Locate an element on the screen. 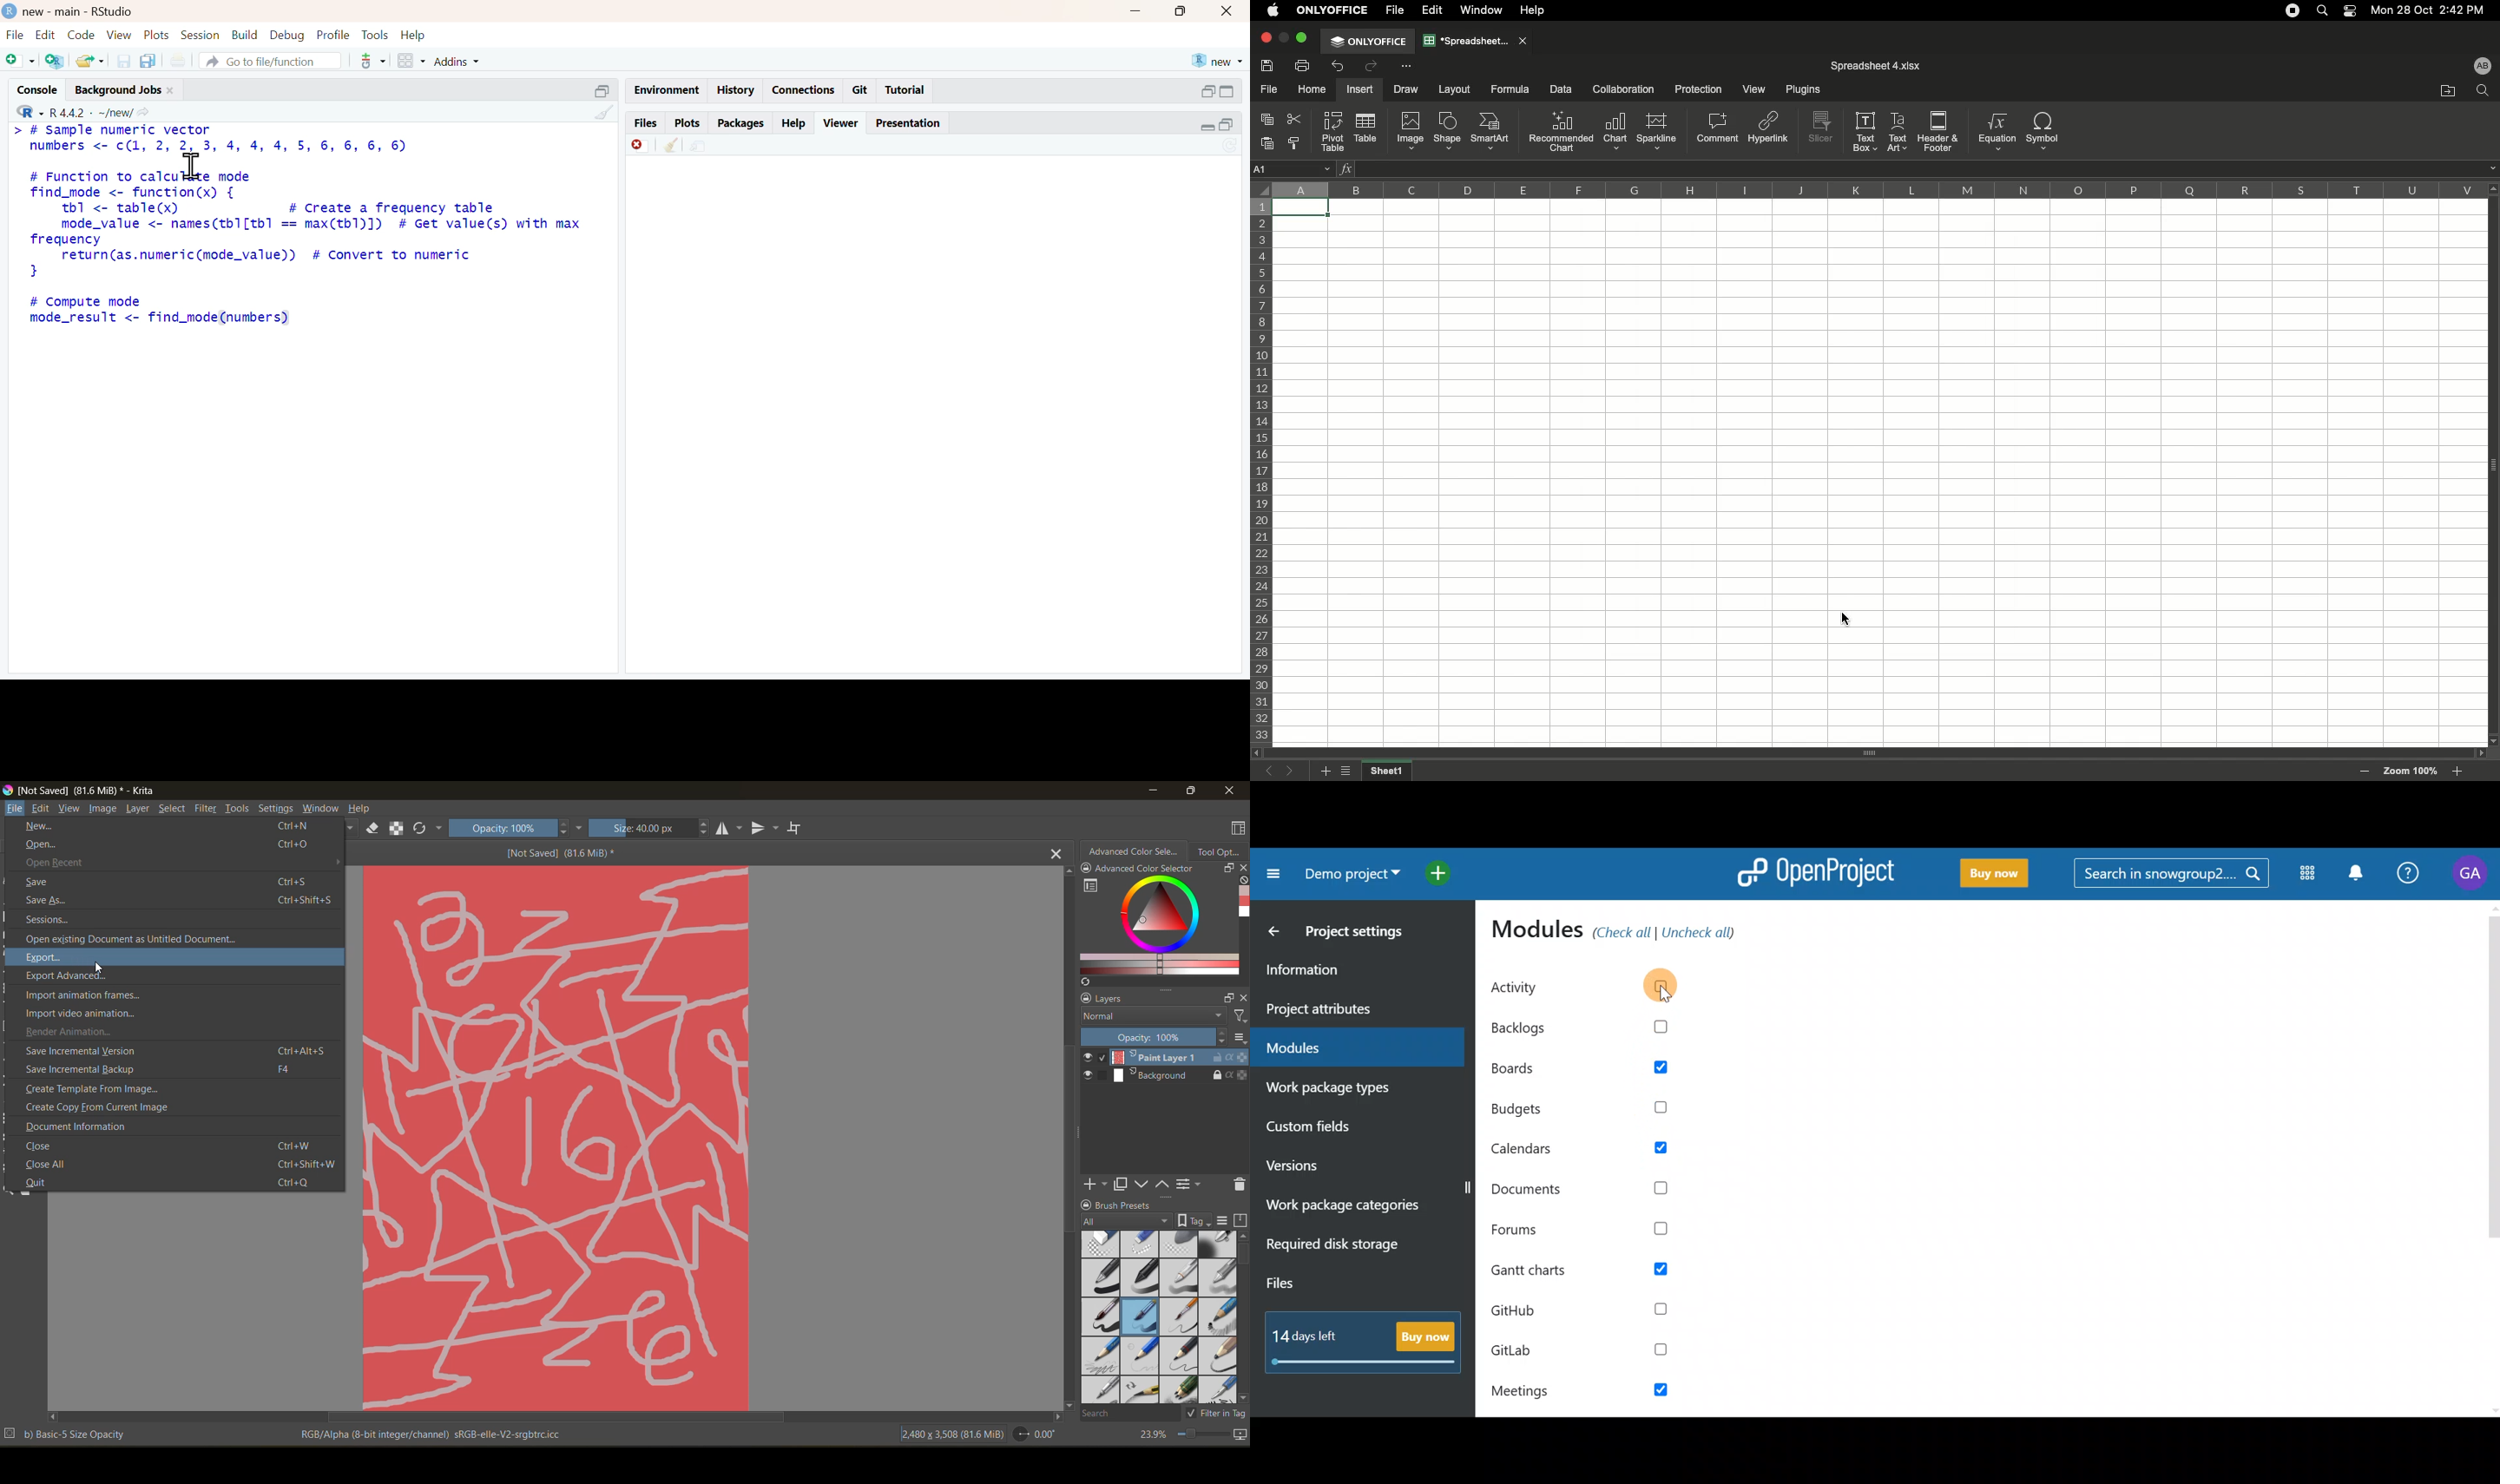 The height and width of the screenshot is (1484, 2520). flip vertically is located at coordinates (762, 829).